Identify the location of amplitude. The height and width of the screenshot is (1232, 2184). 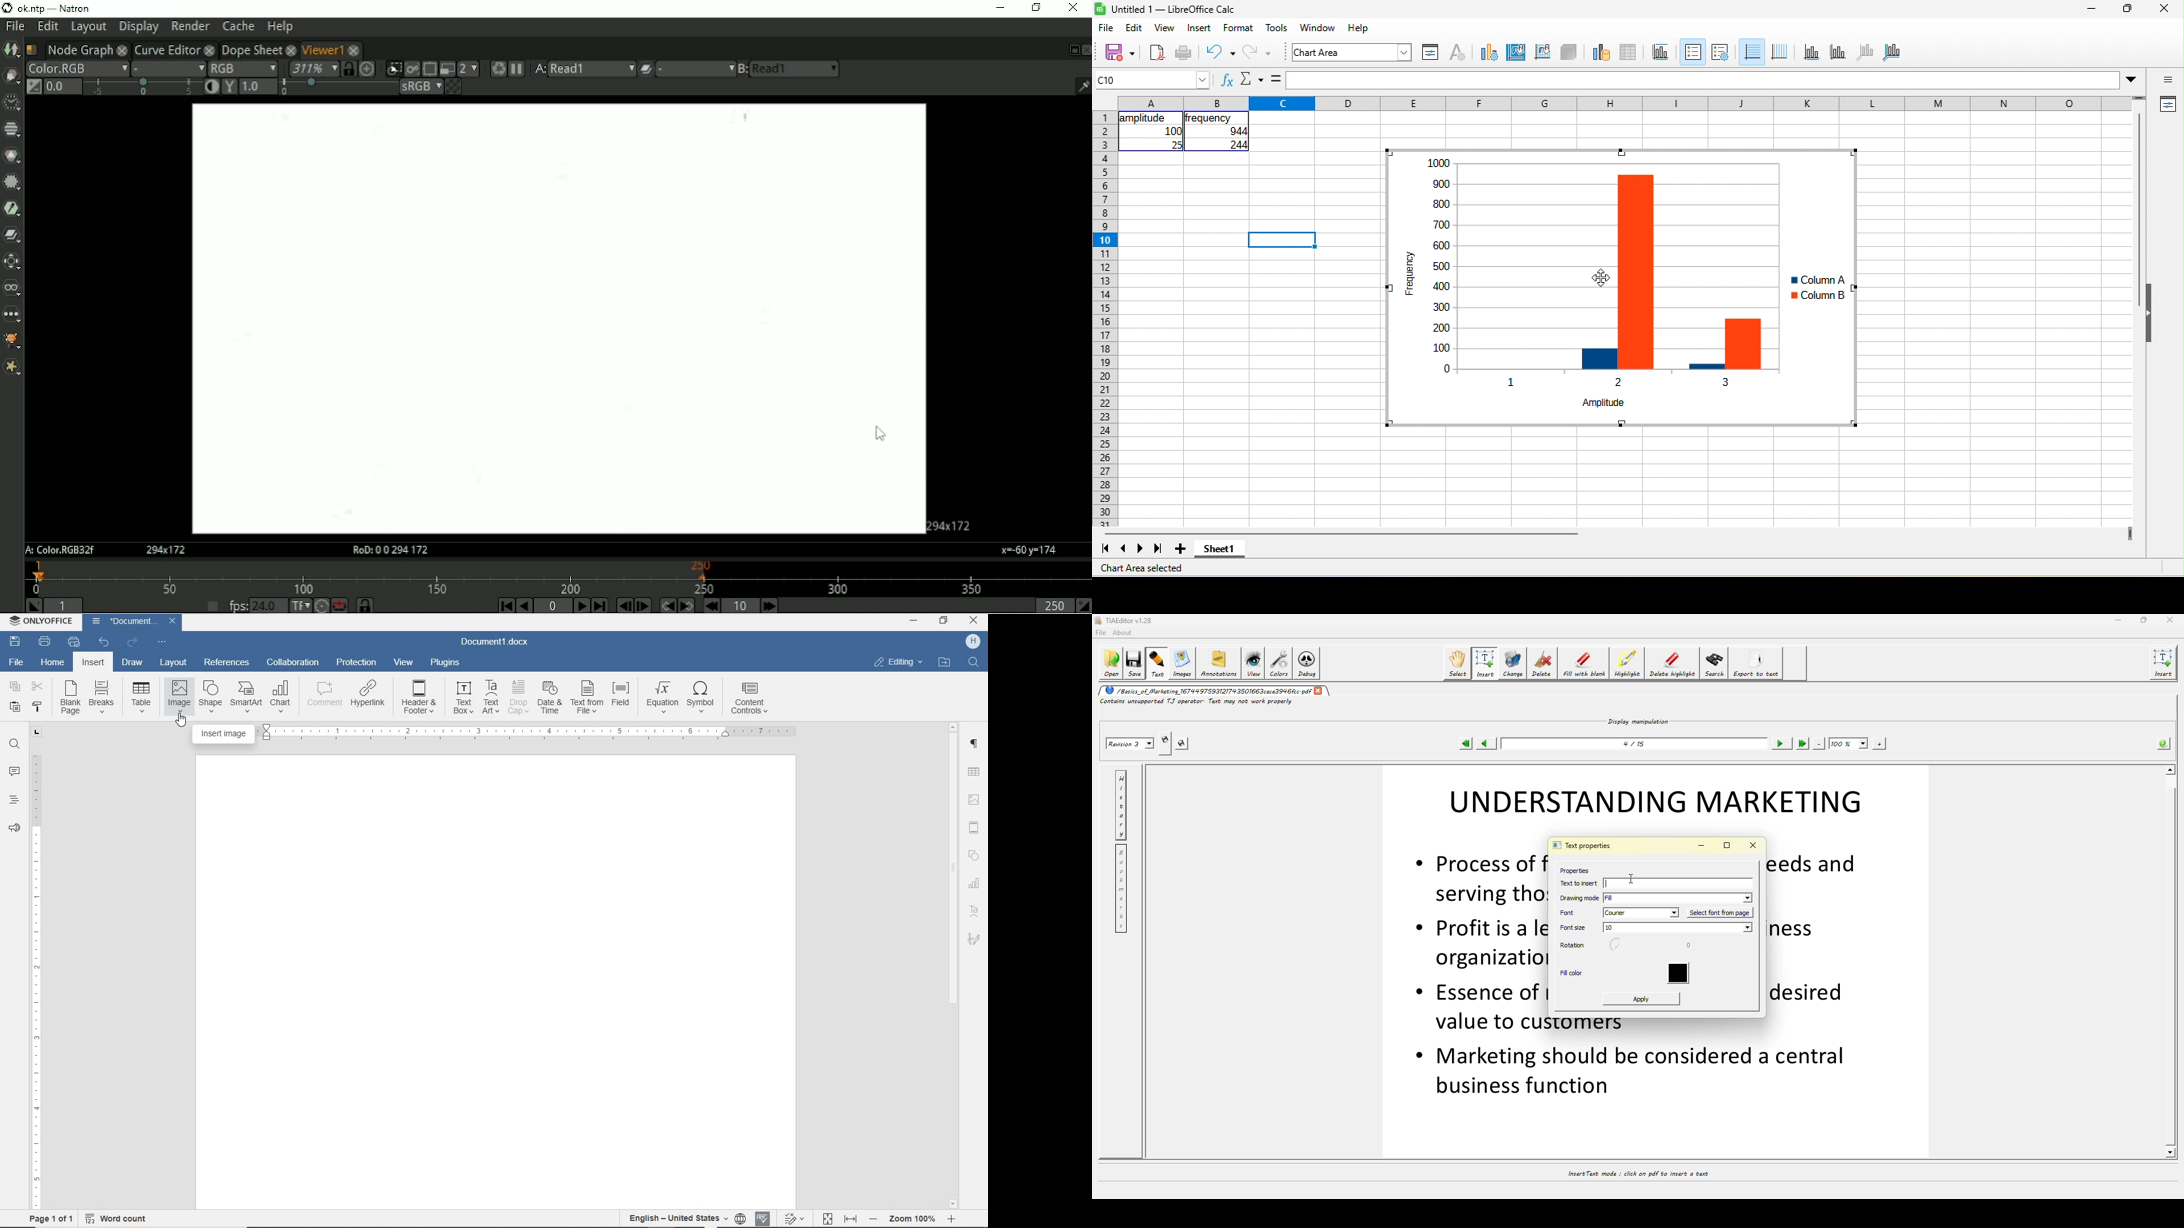
(1145, 118).